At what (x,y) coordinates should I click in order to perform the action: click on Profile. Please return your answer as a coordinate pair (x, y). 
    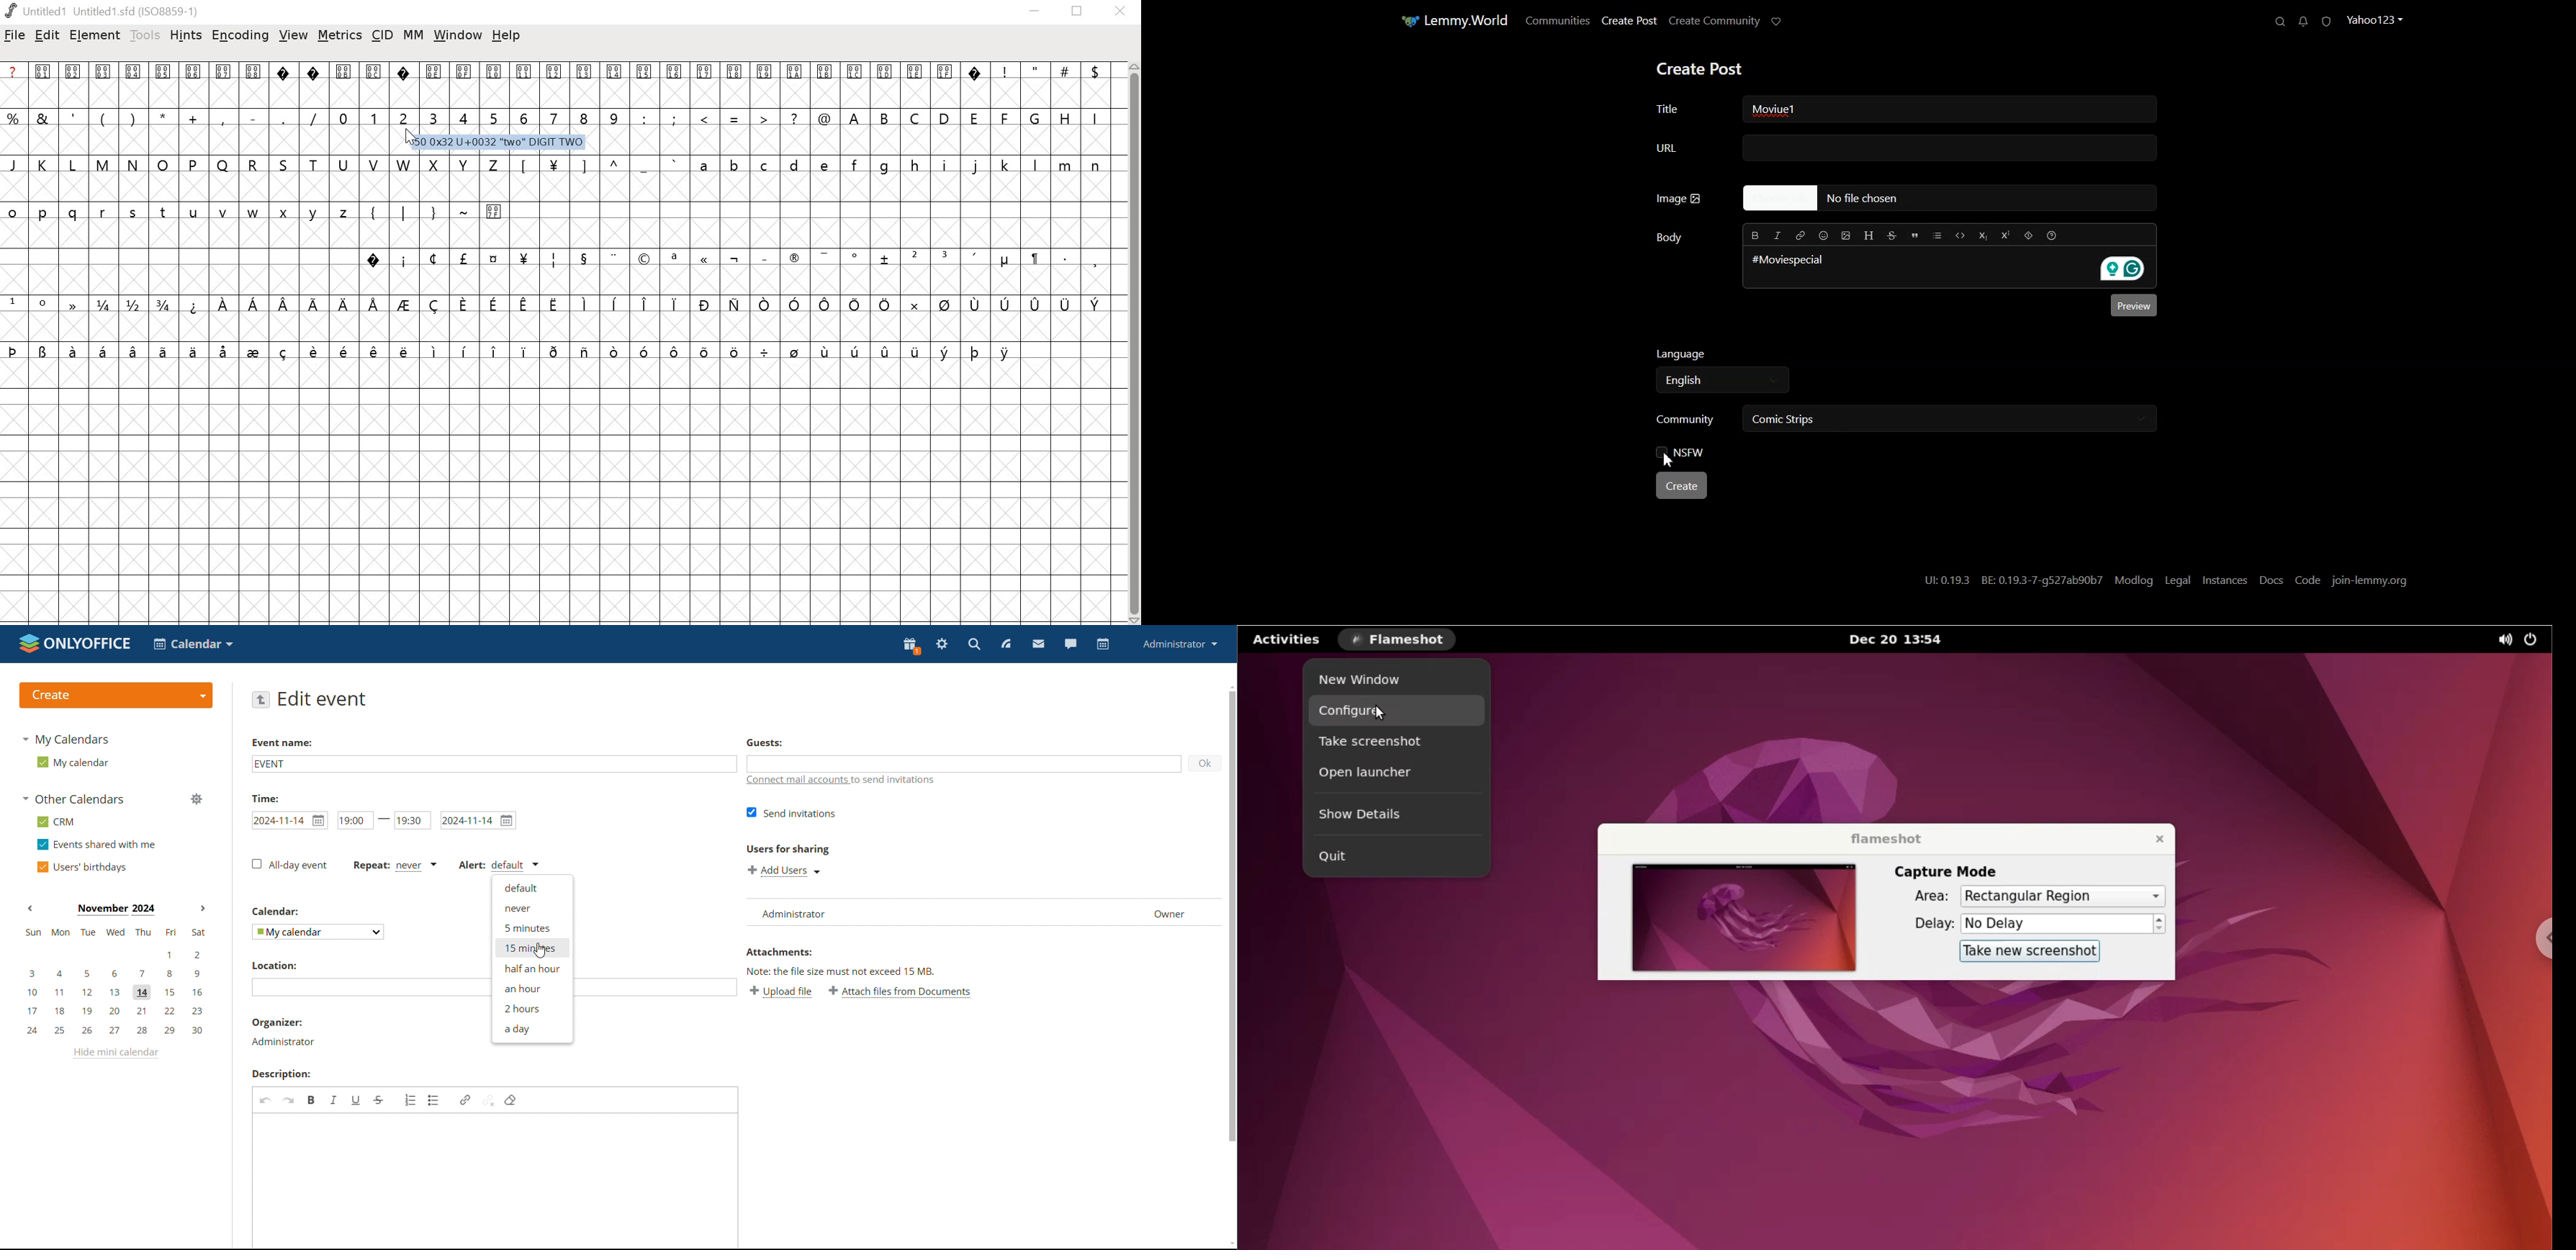
    Looking at the image, I should click on (2376, 20).